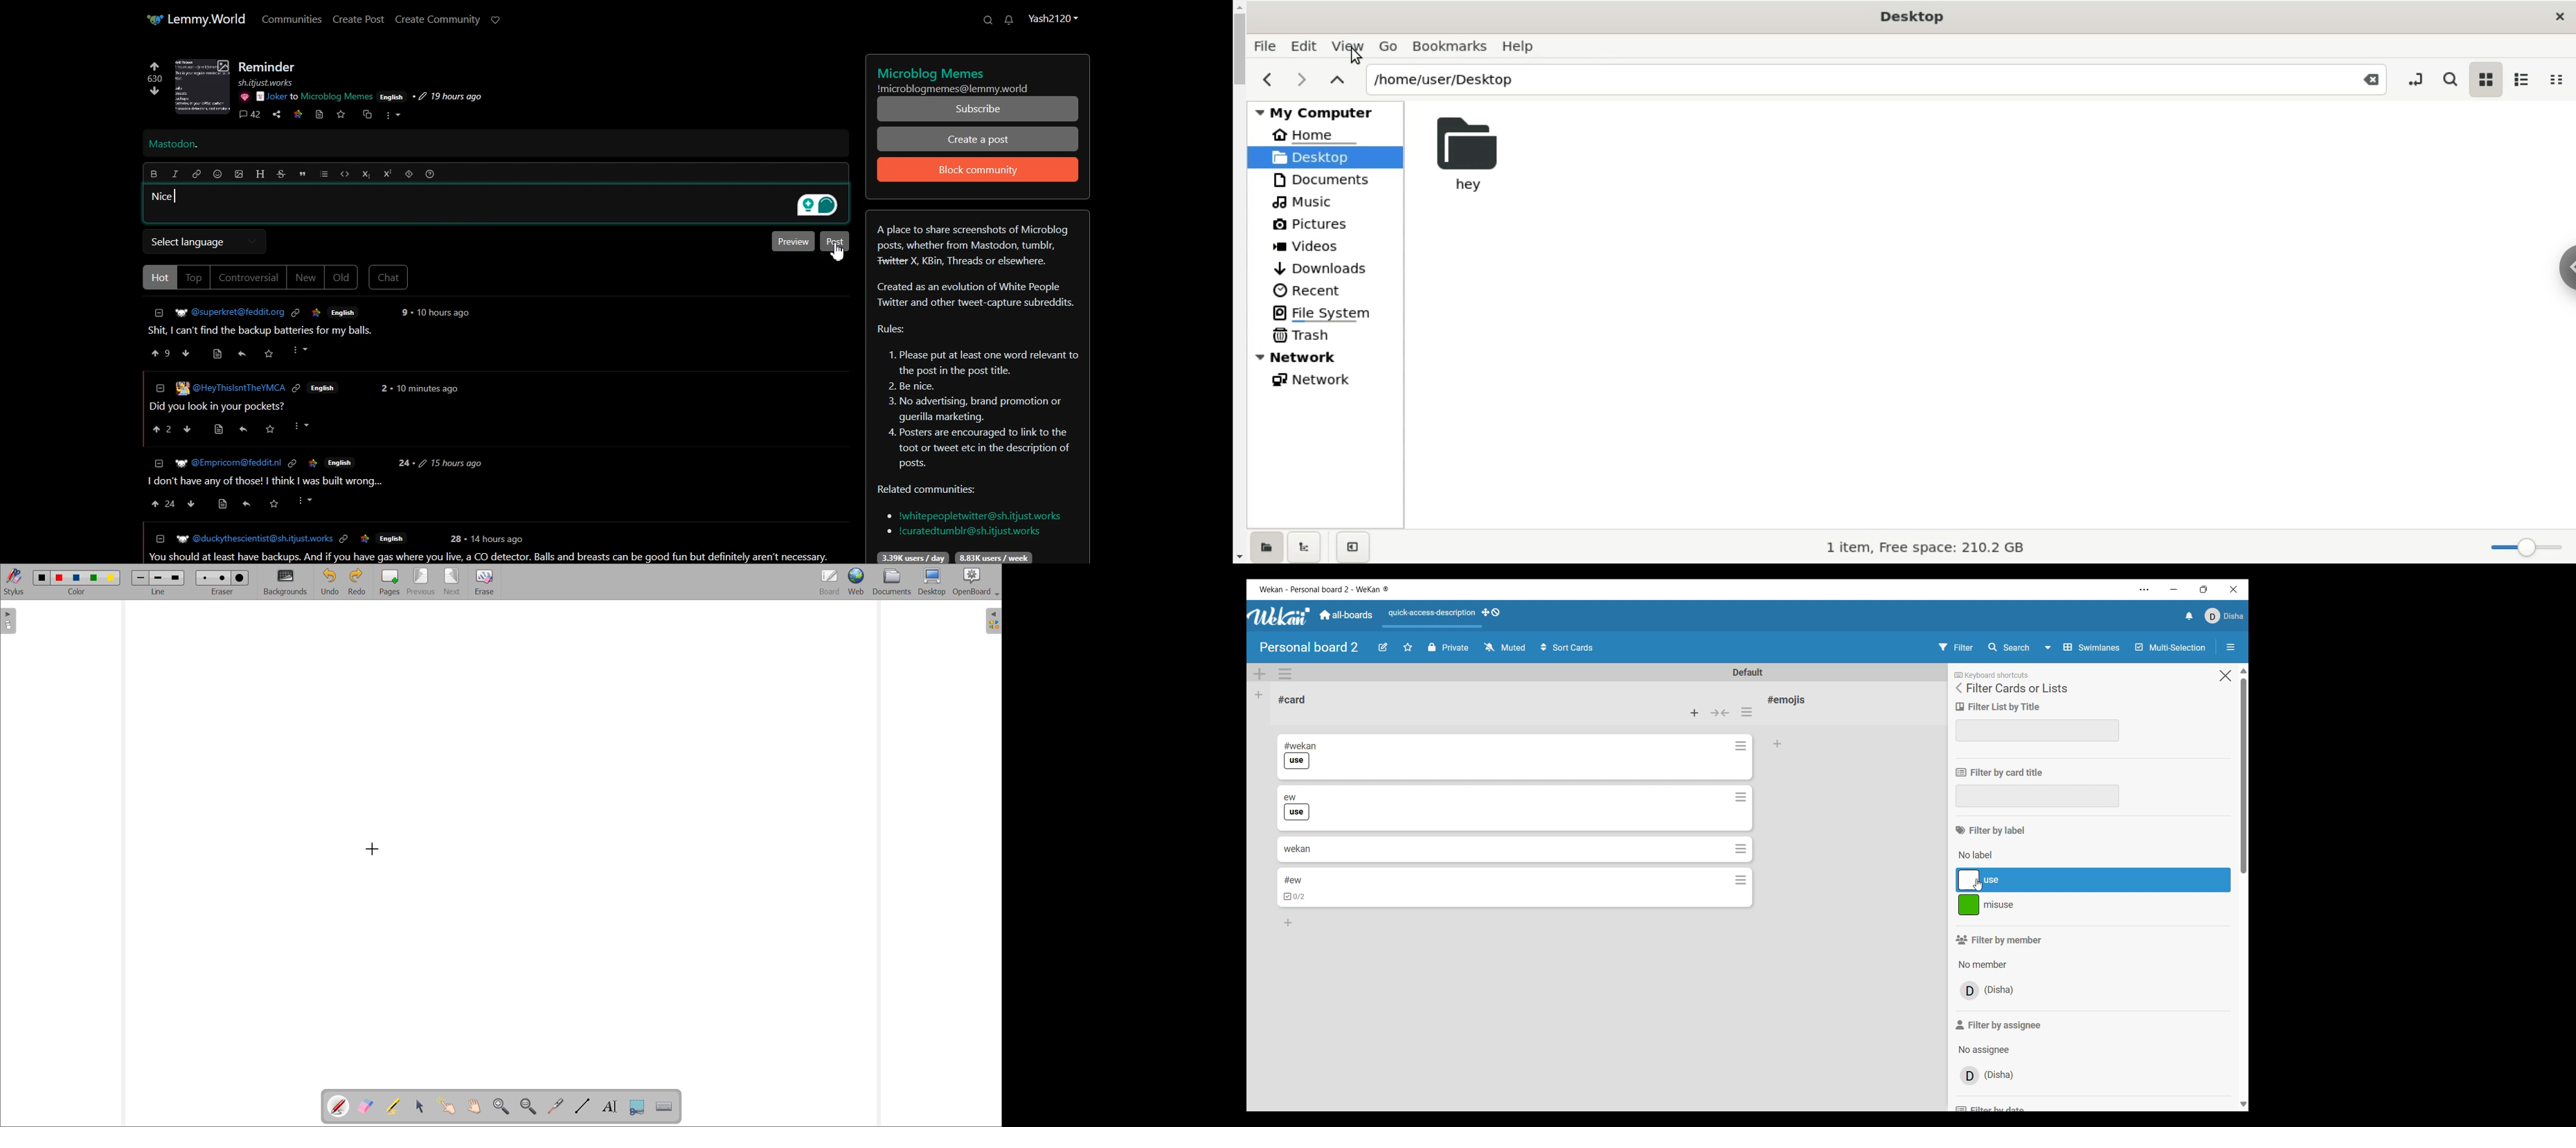 This screenshot has width=2576, height=1148. What do you see at coordinates (975, 582) in the screenshot?
I see `openboard settings` at bounding box center [975, 582].